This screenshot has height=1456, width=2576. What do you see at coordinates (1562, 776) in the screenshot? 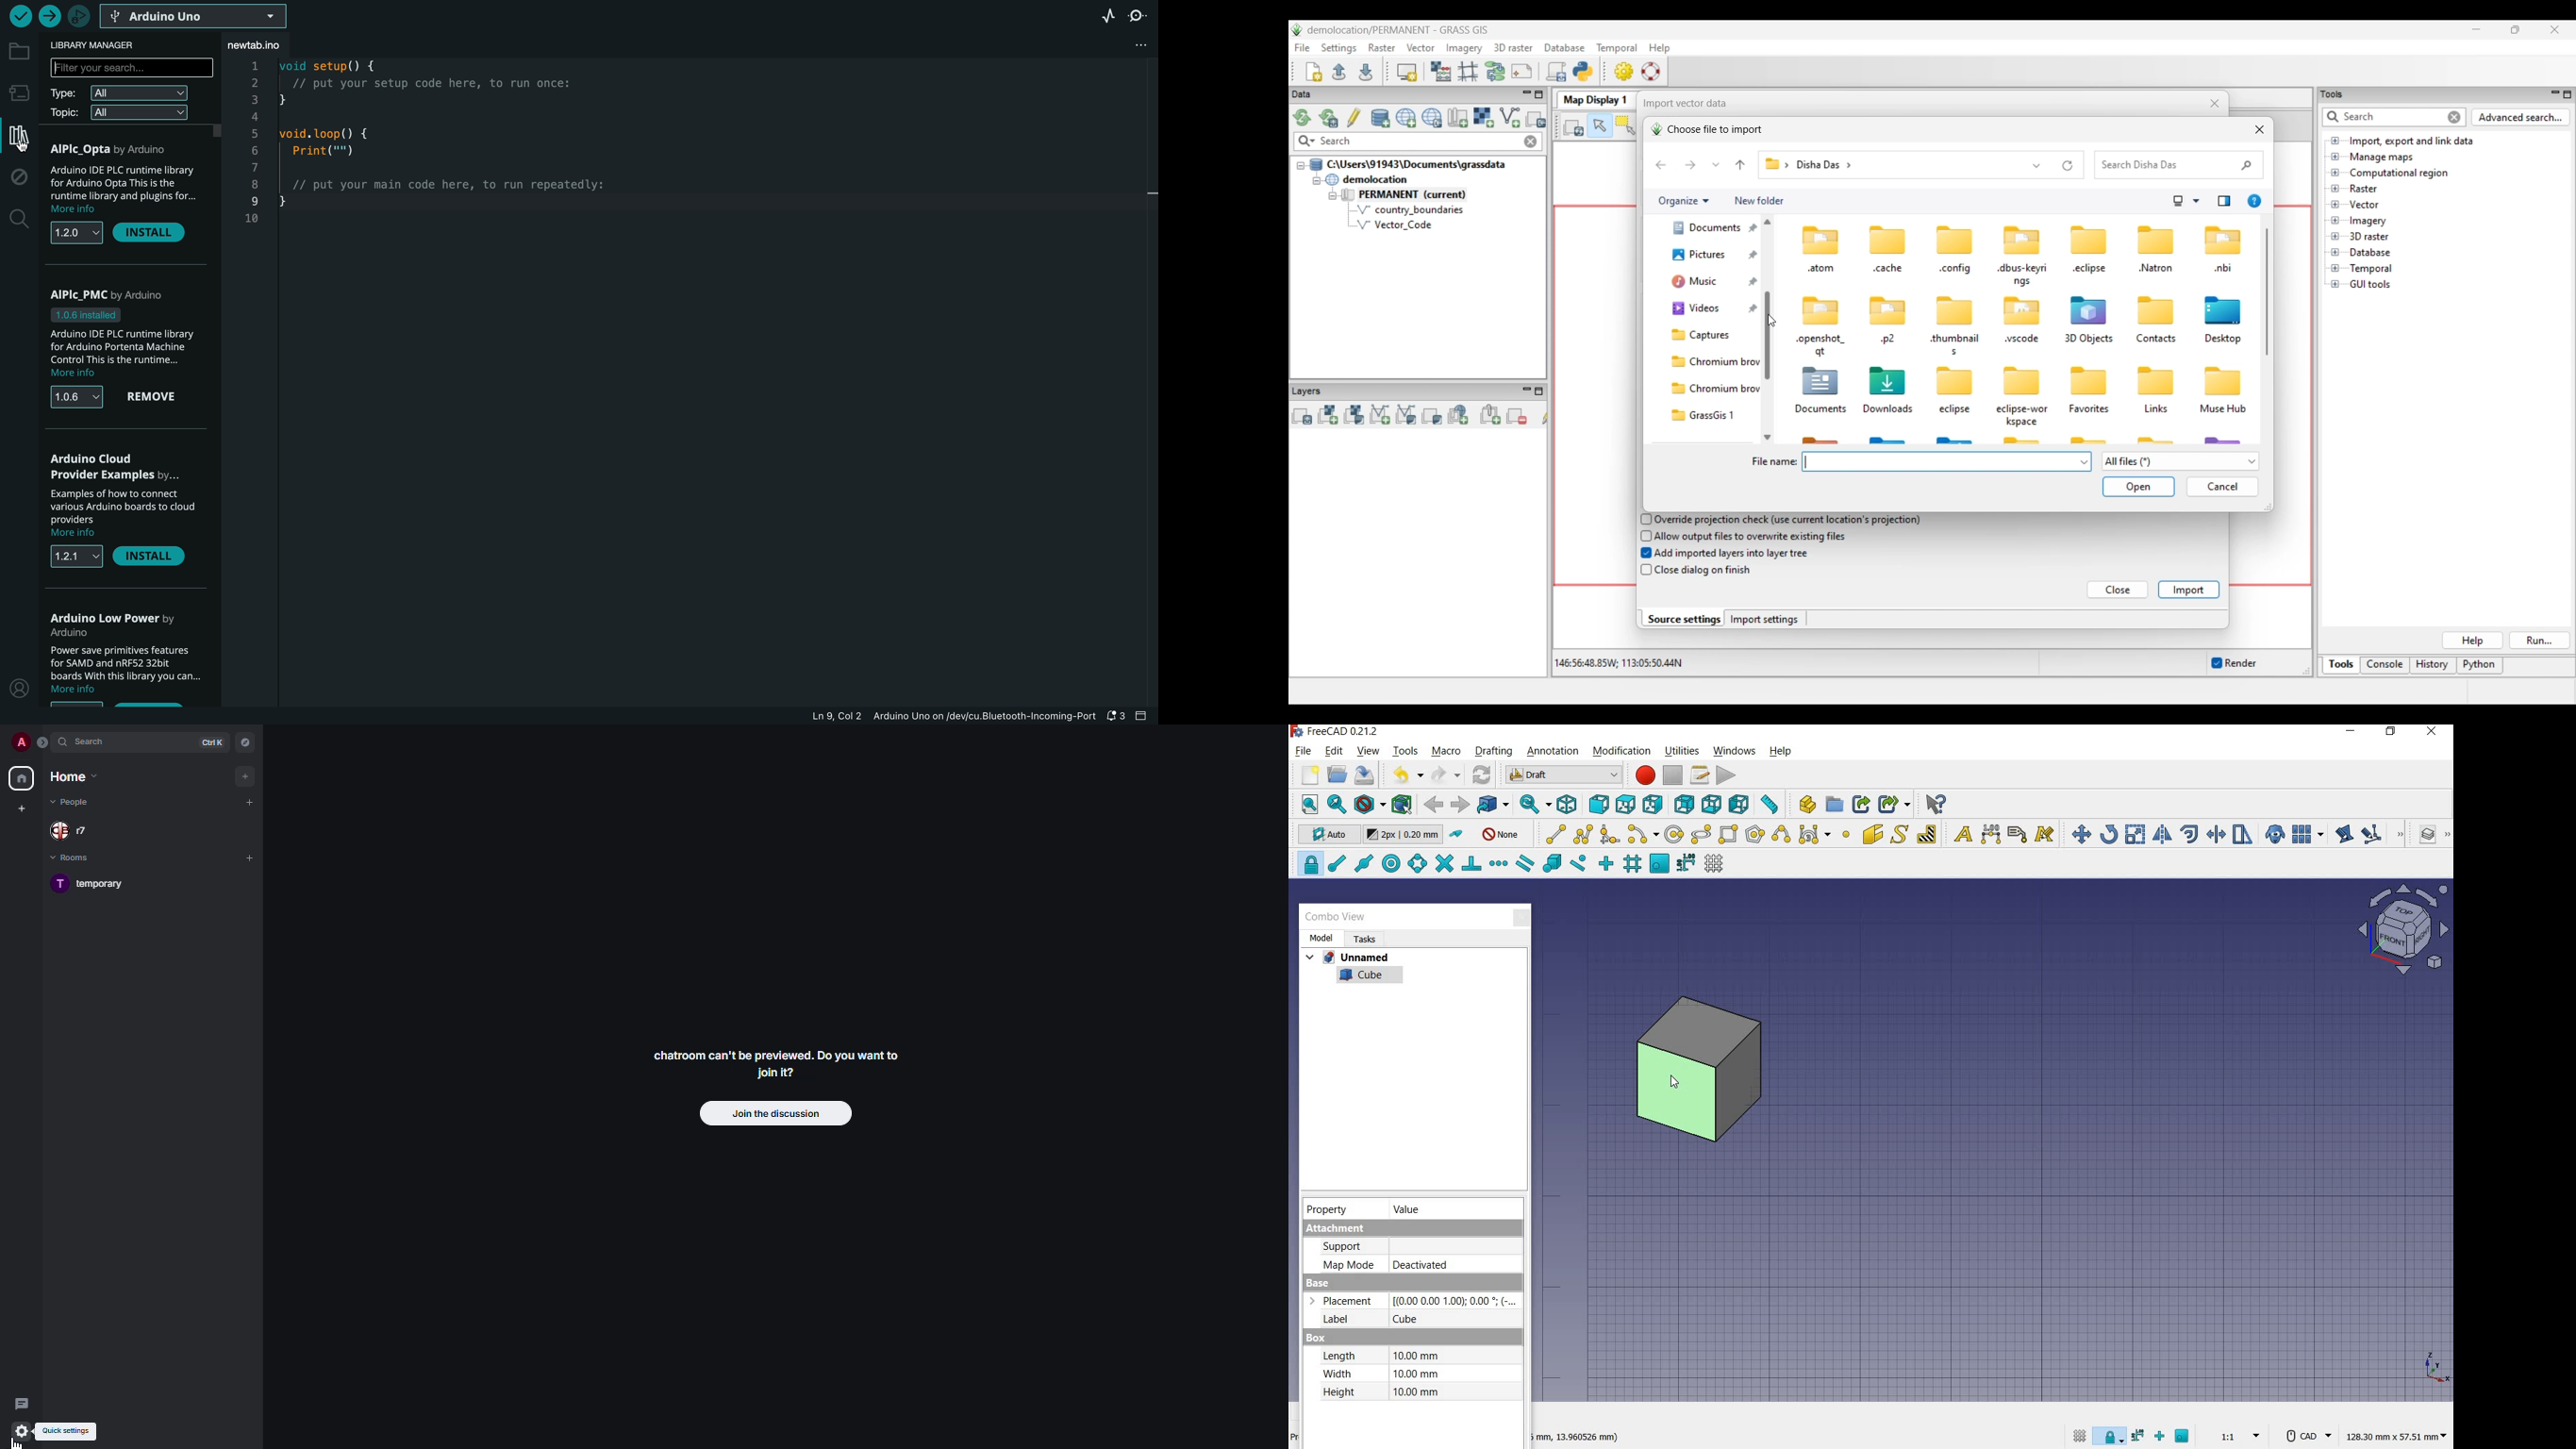
I see `switch between workbenches` at bounding box center [1562, 776].